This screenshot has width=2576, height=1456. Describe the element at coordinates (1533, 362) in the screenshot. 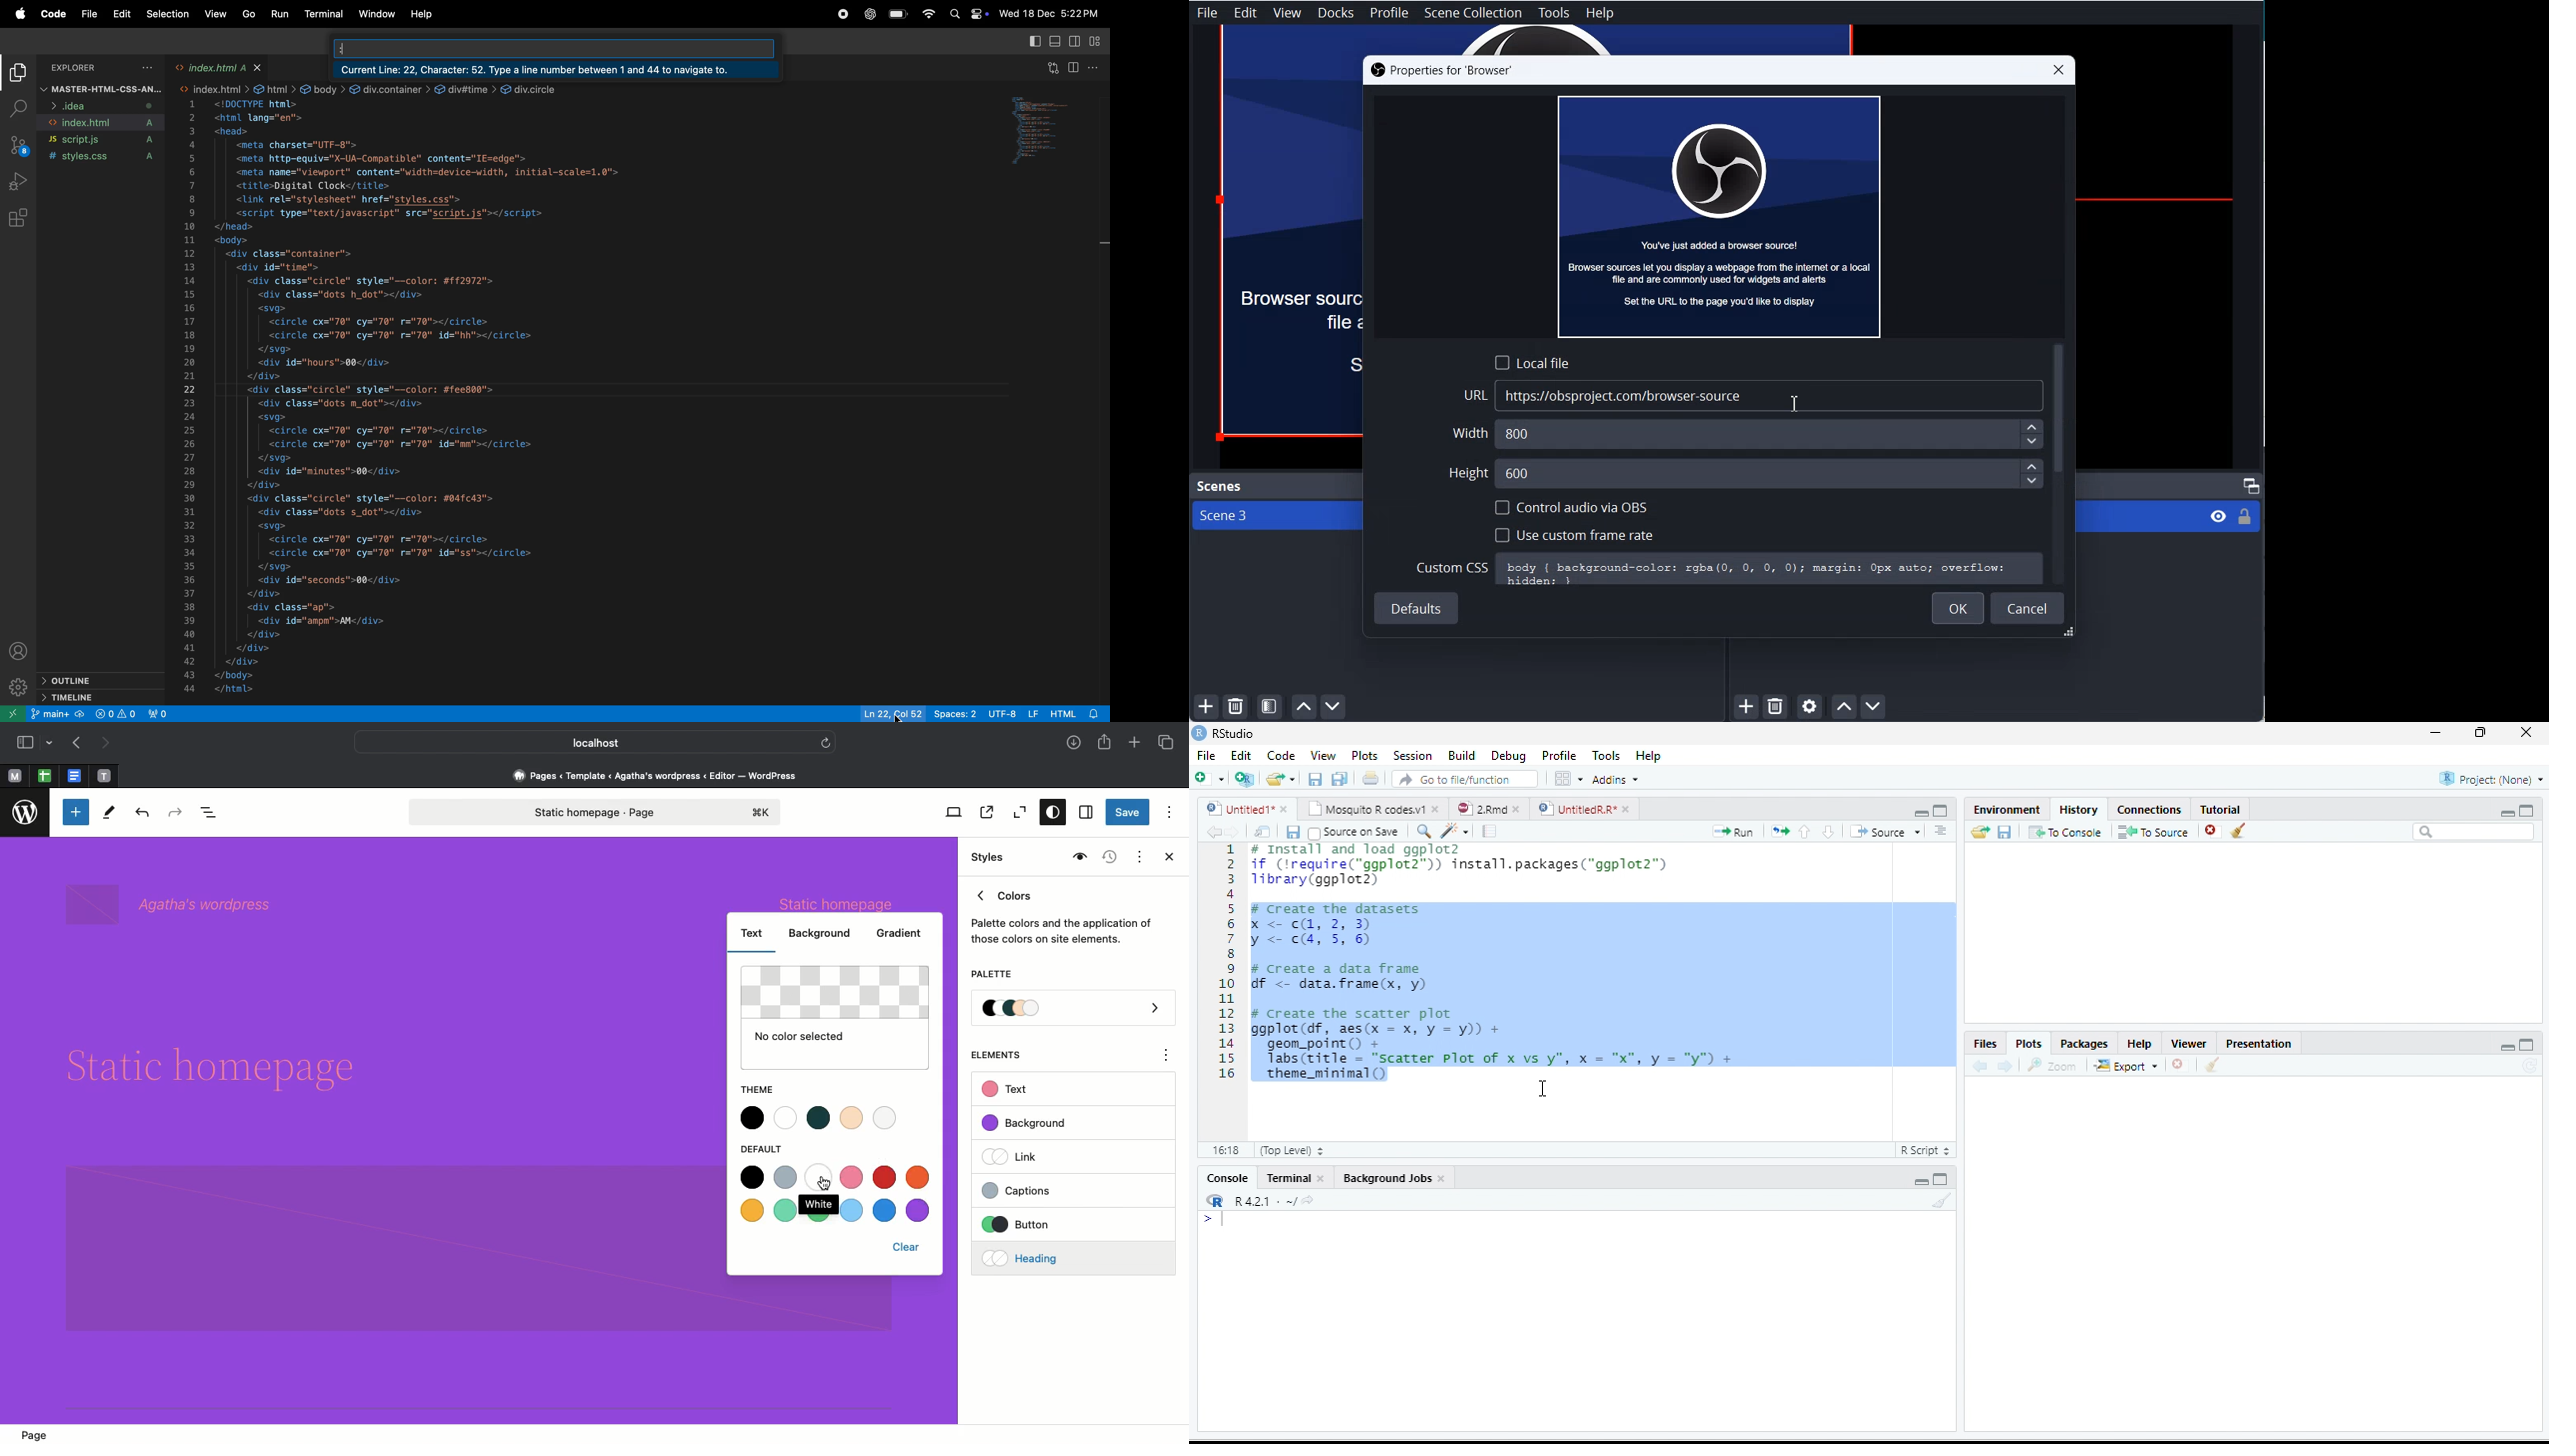

I see `(un)check Local File` at that location.